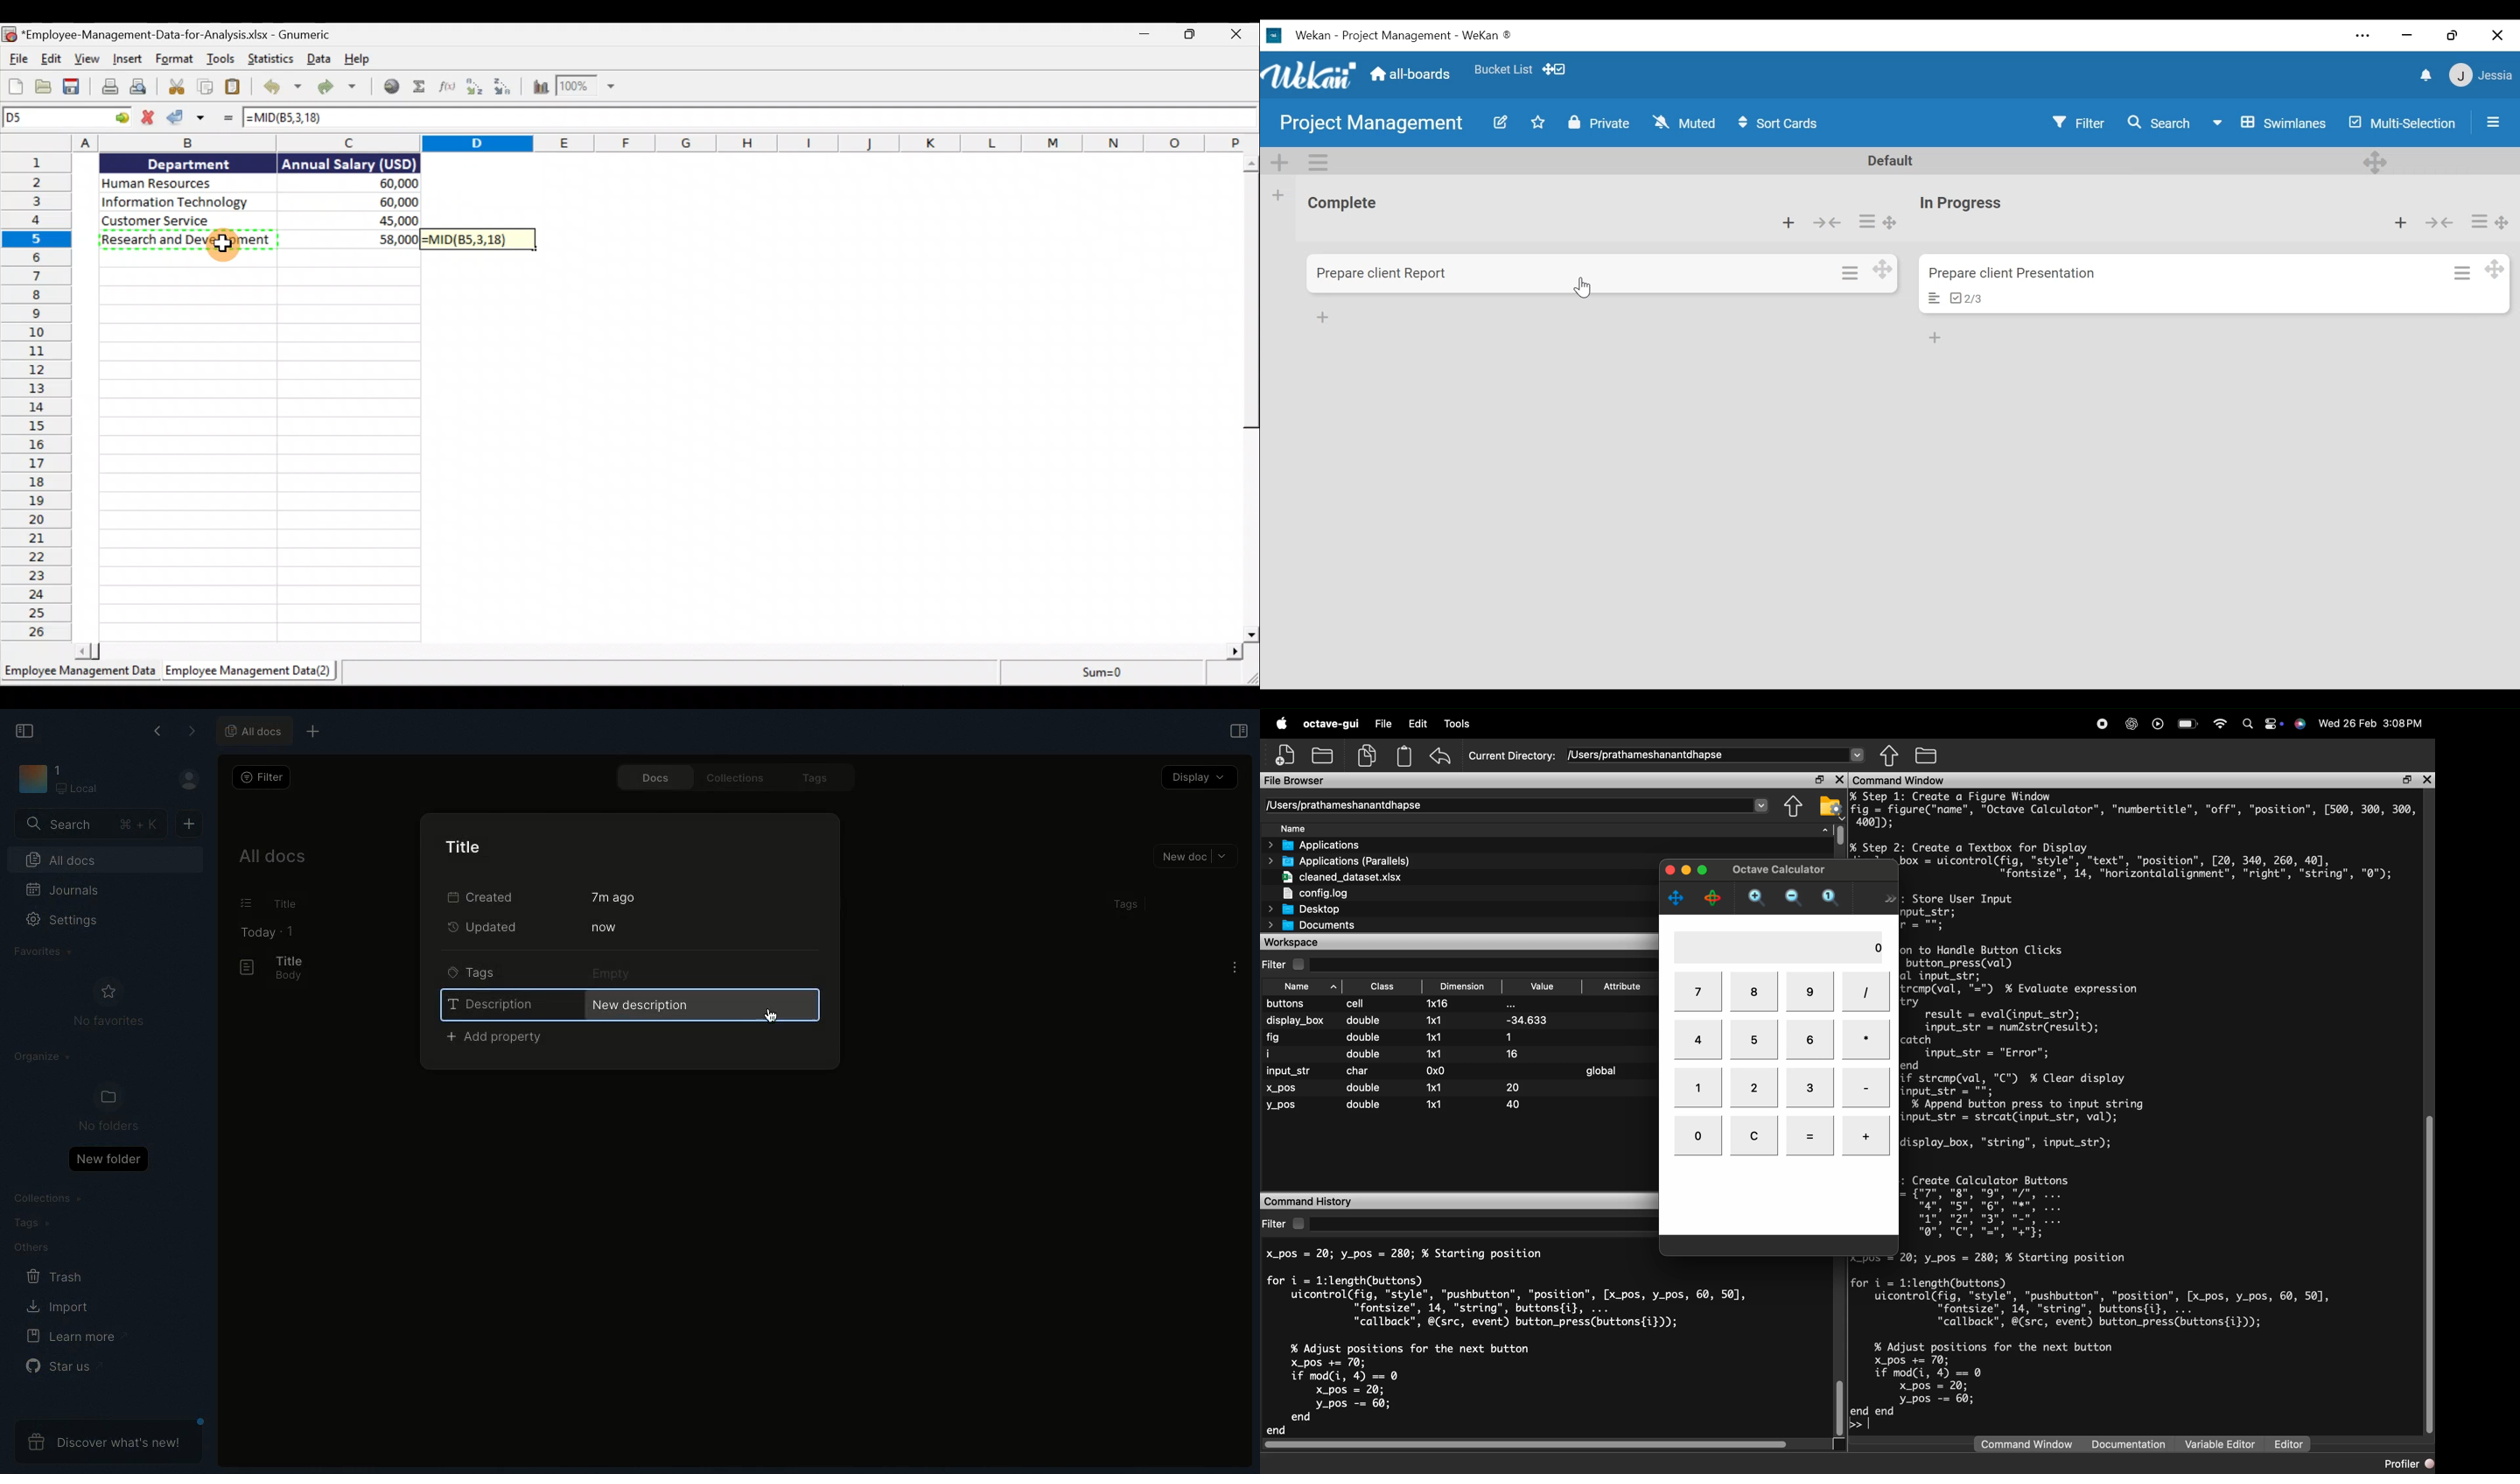 This screenshot has width=2520, height=1484. What do you see at coordinates (2450, 35) in the screenshot?
I see `Restore` at bounding box center [2450, 35].